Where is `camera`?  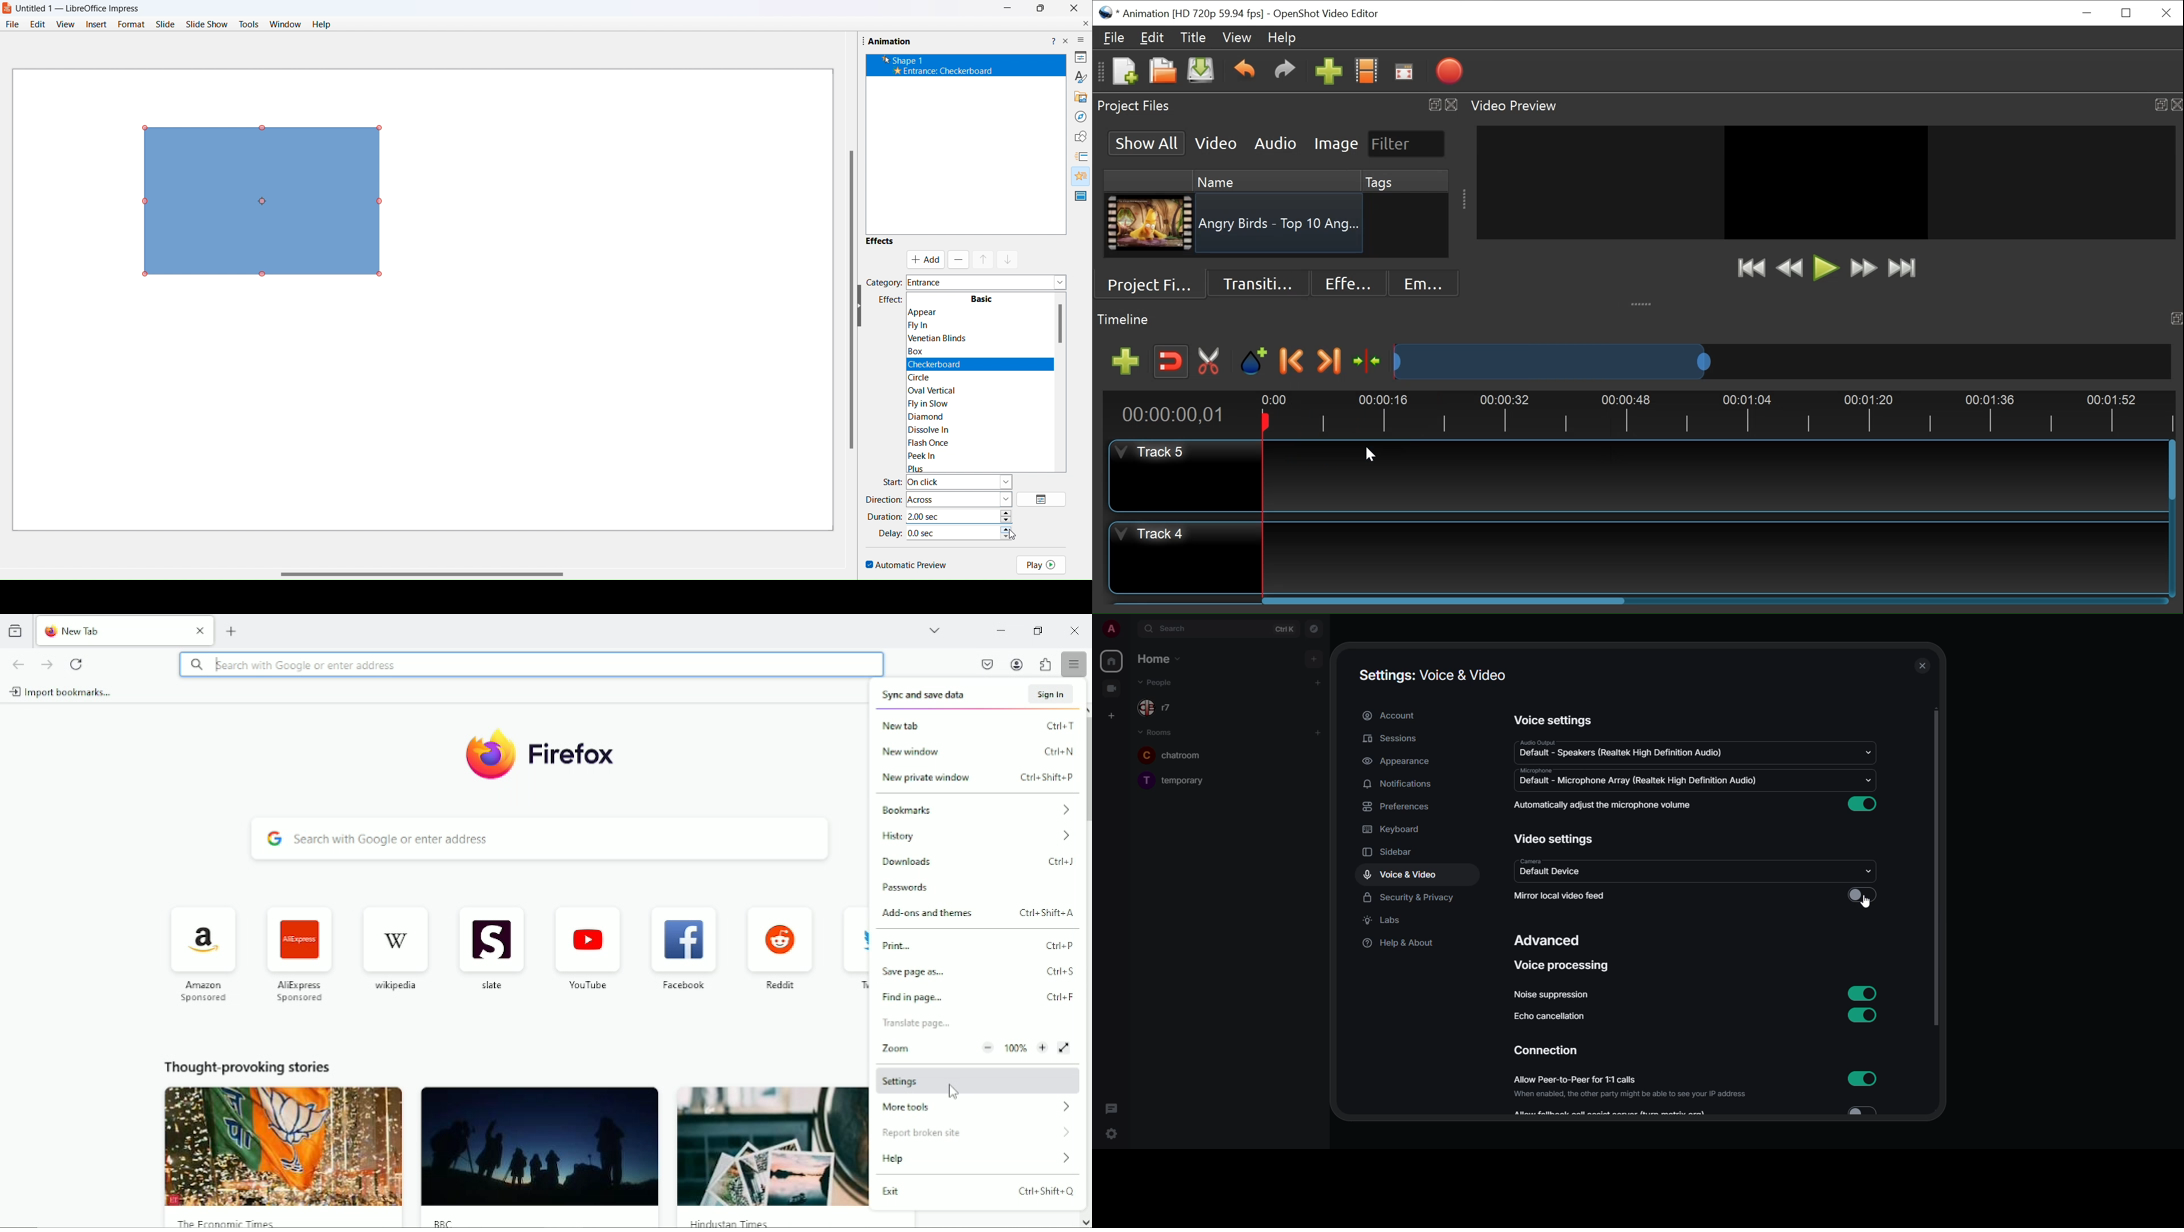
camera is located at coordinates (1530, 862).